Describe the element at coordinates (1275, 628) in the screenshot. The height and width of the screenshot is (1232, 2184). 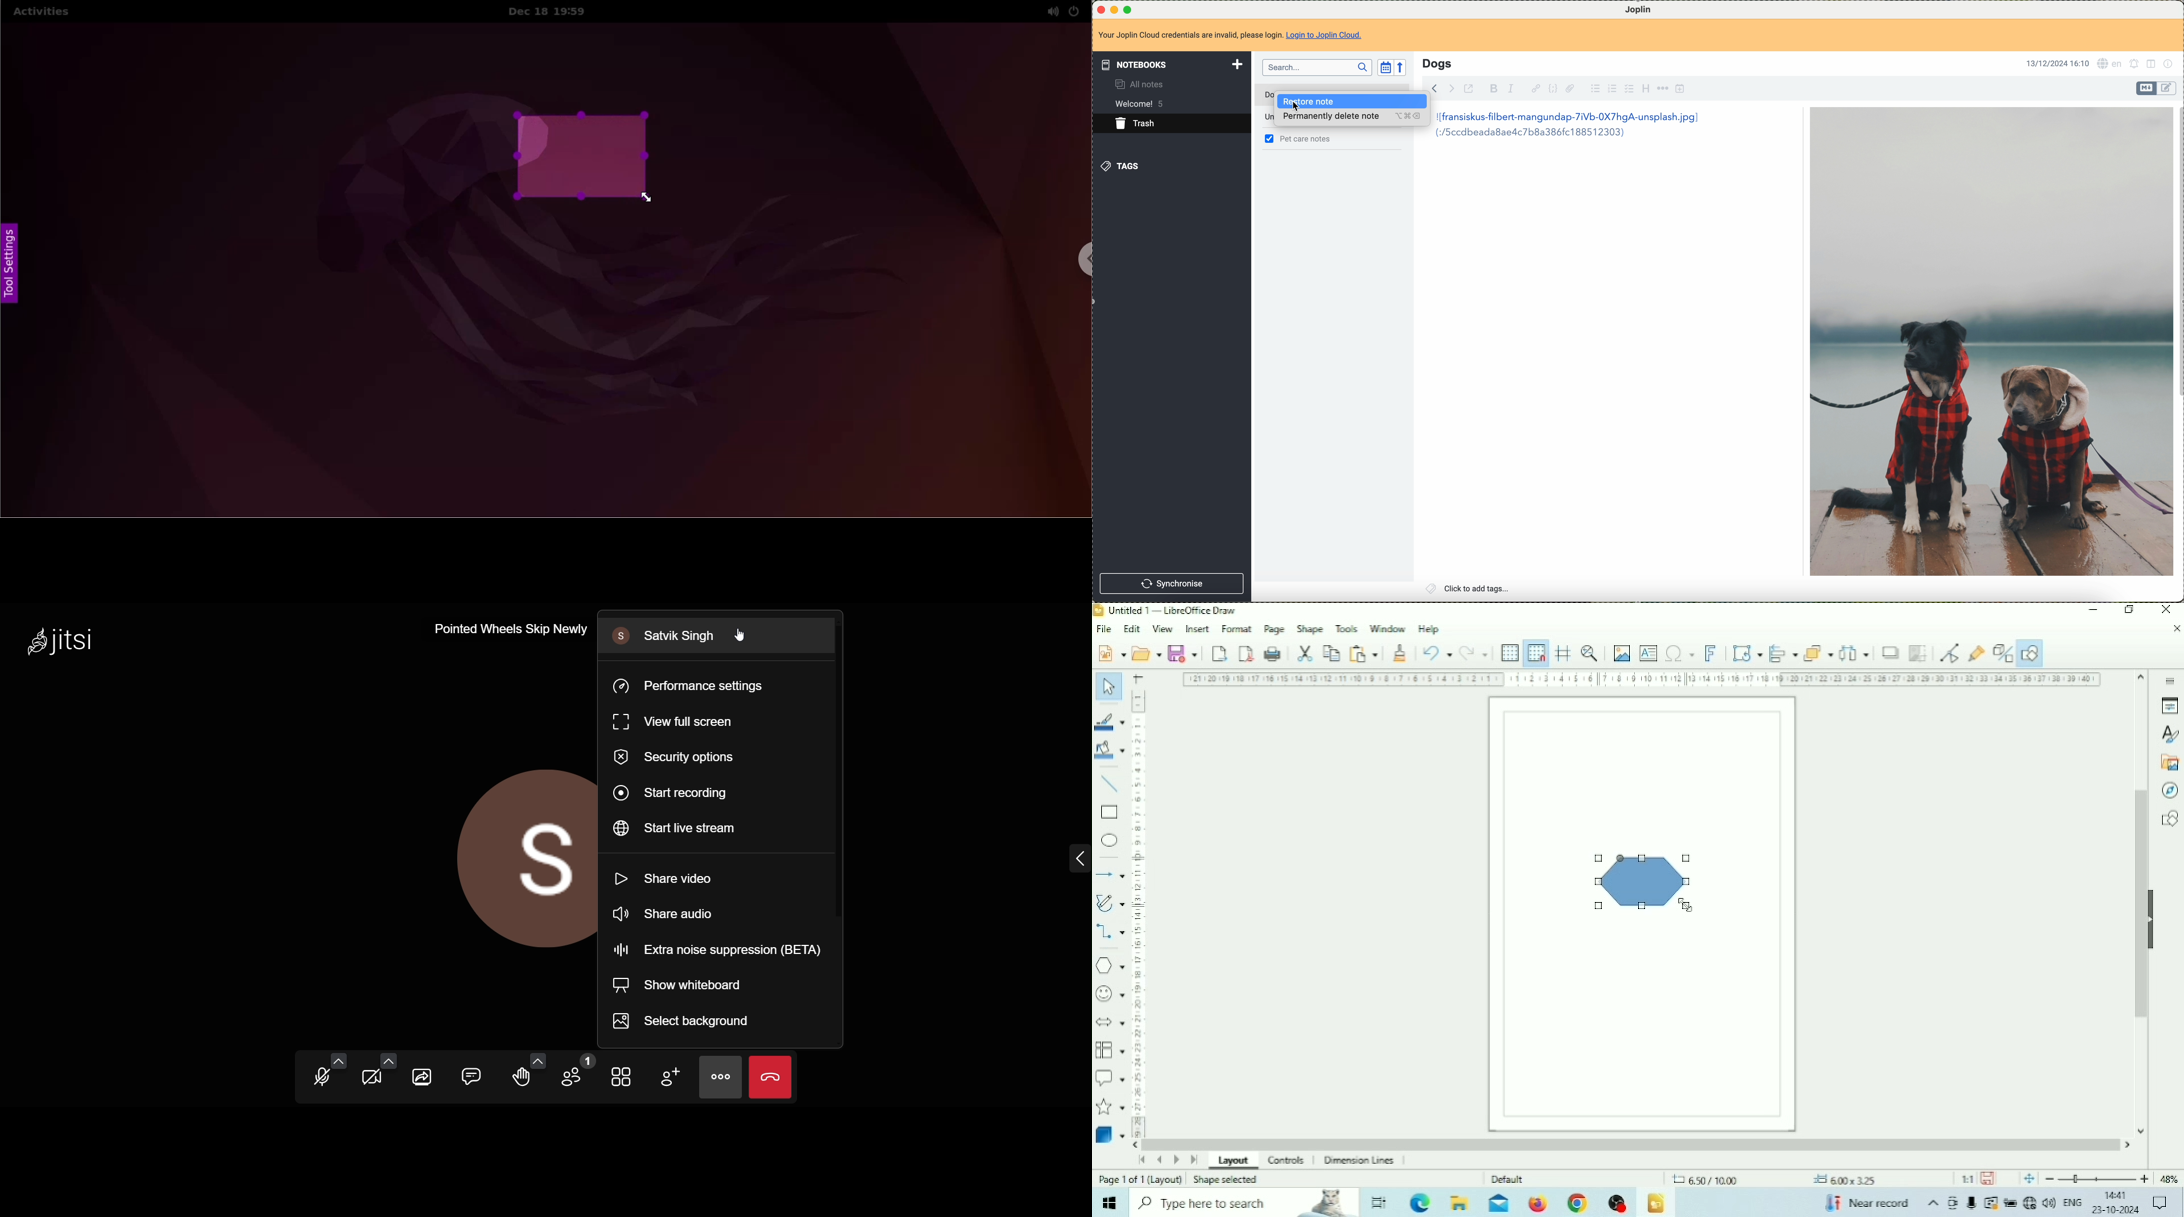
I see `Page` at that location.